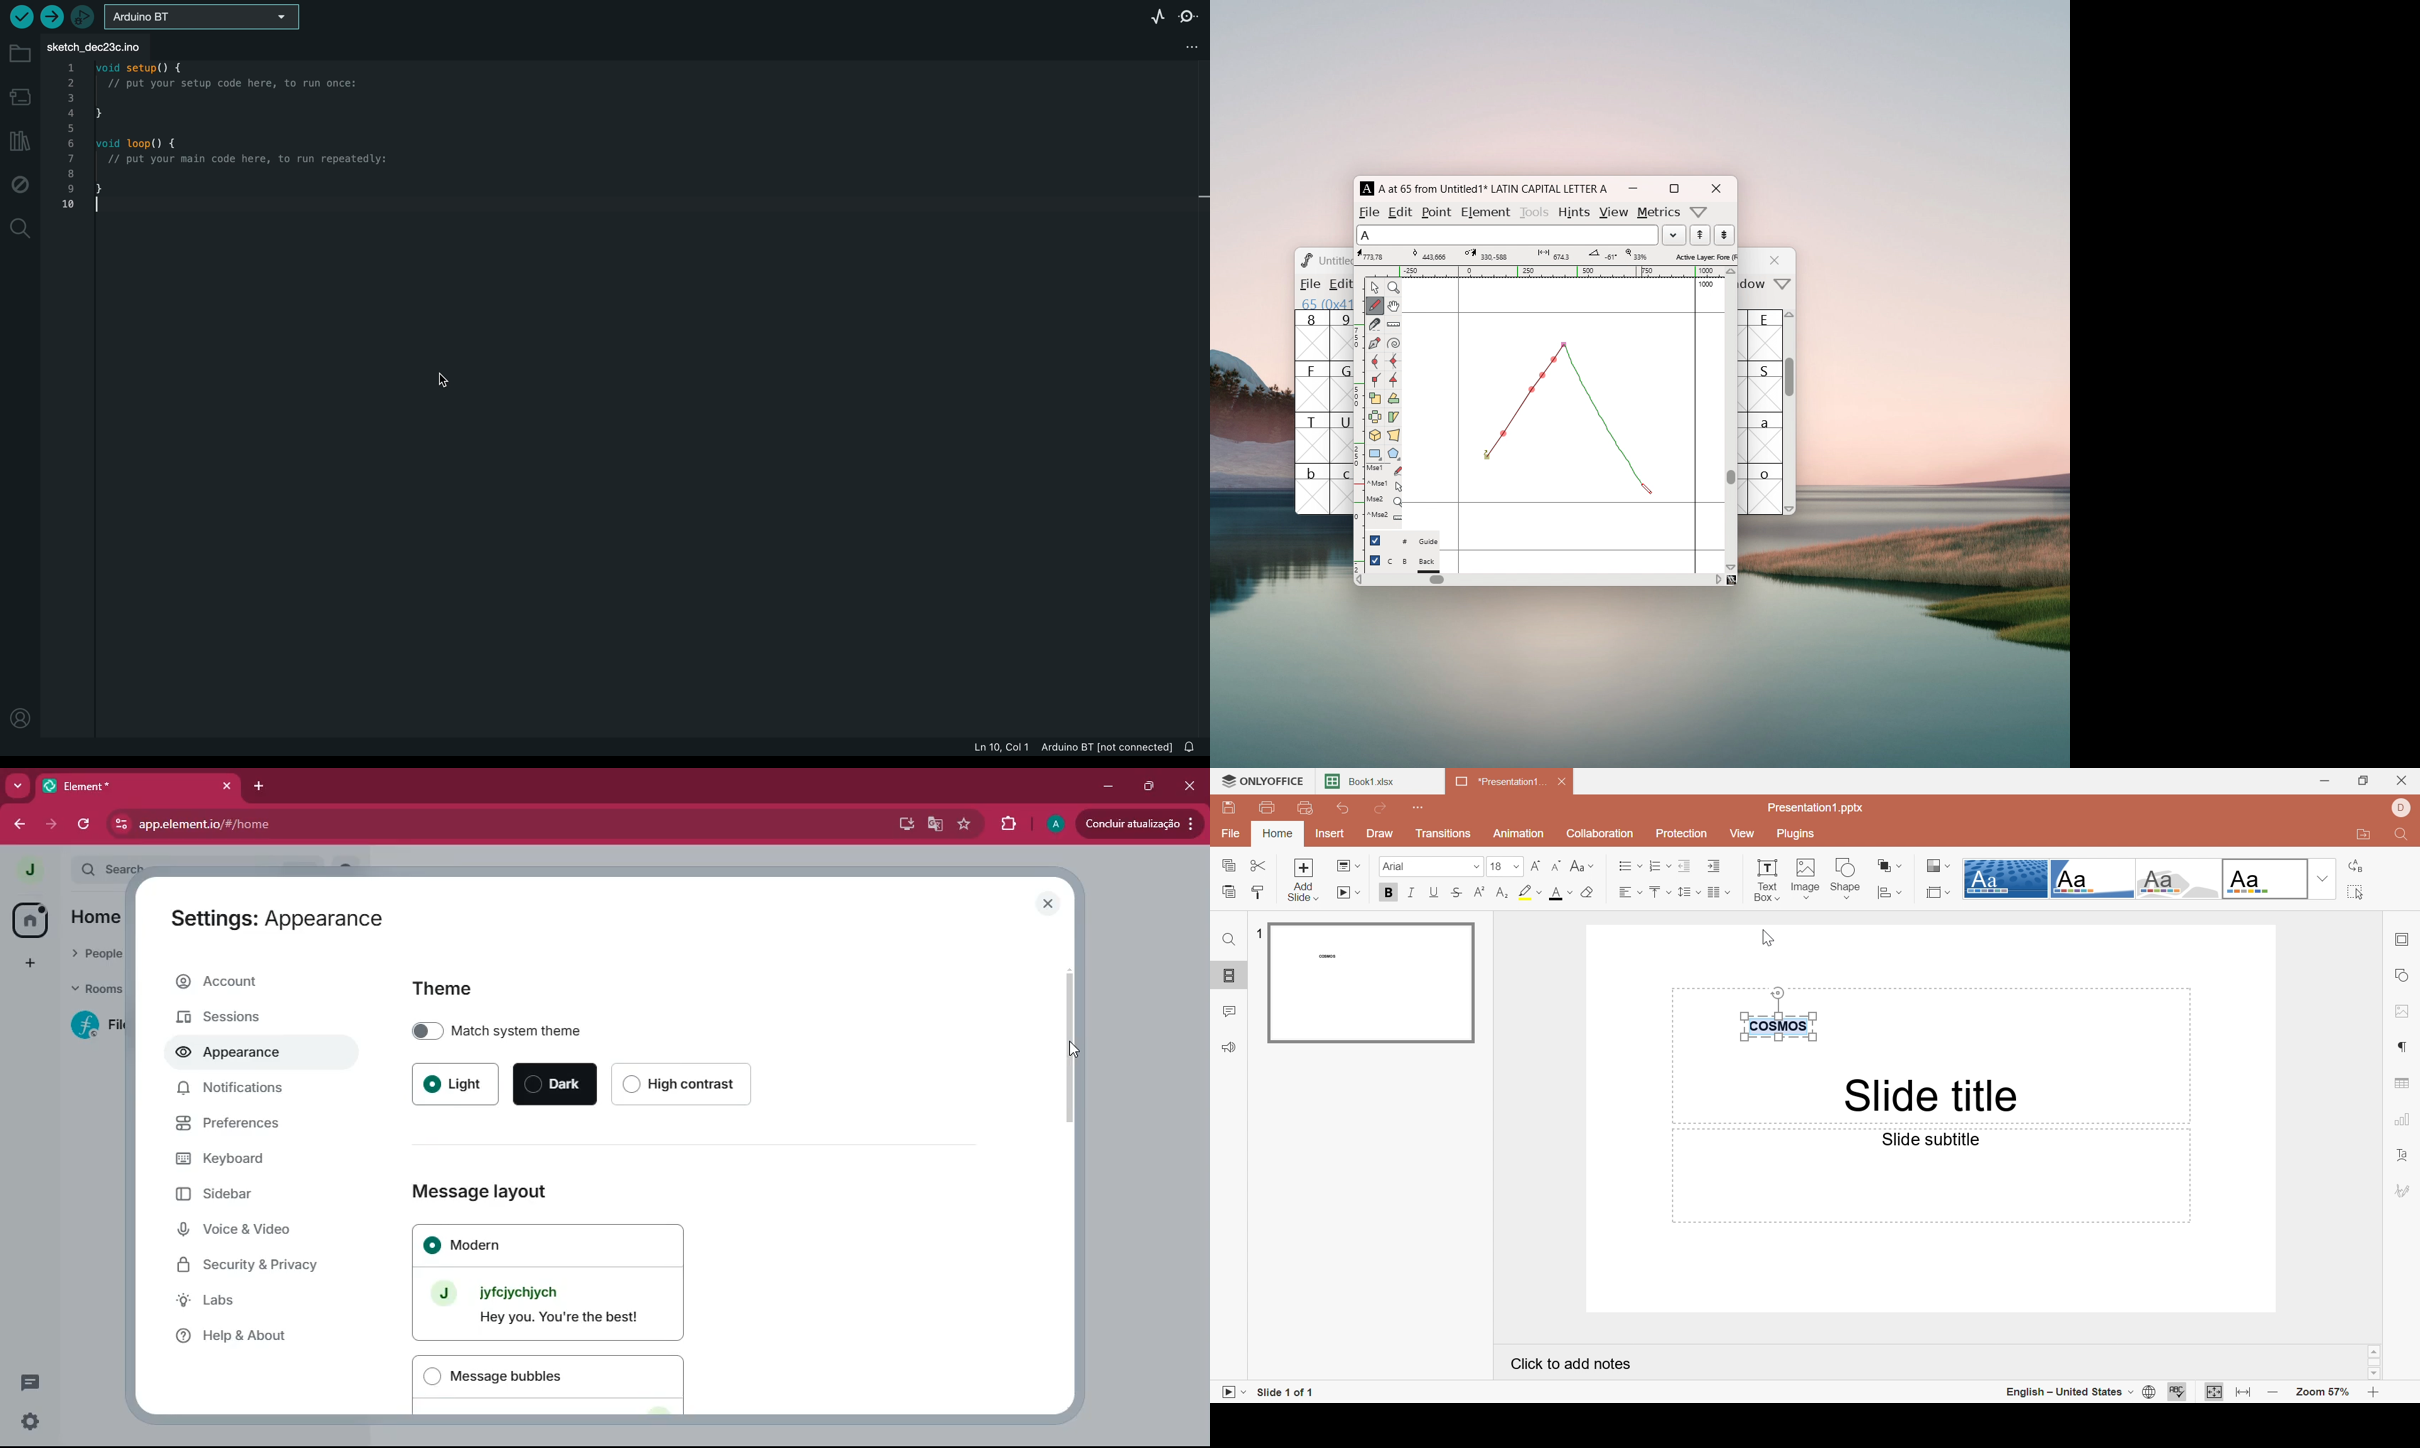 The height and width of the screenshot is (1456, 2436). I want to click on toggle spiro, so click(1393, 343).